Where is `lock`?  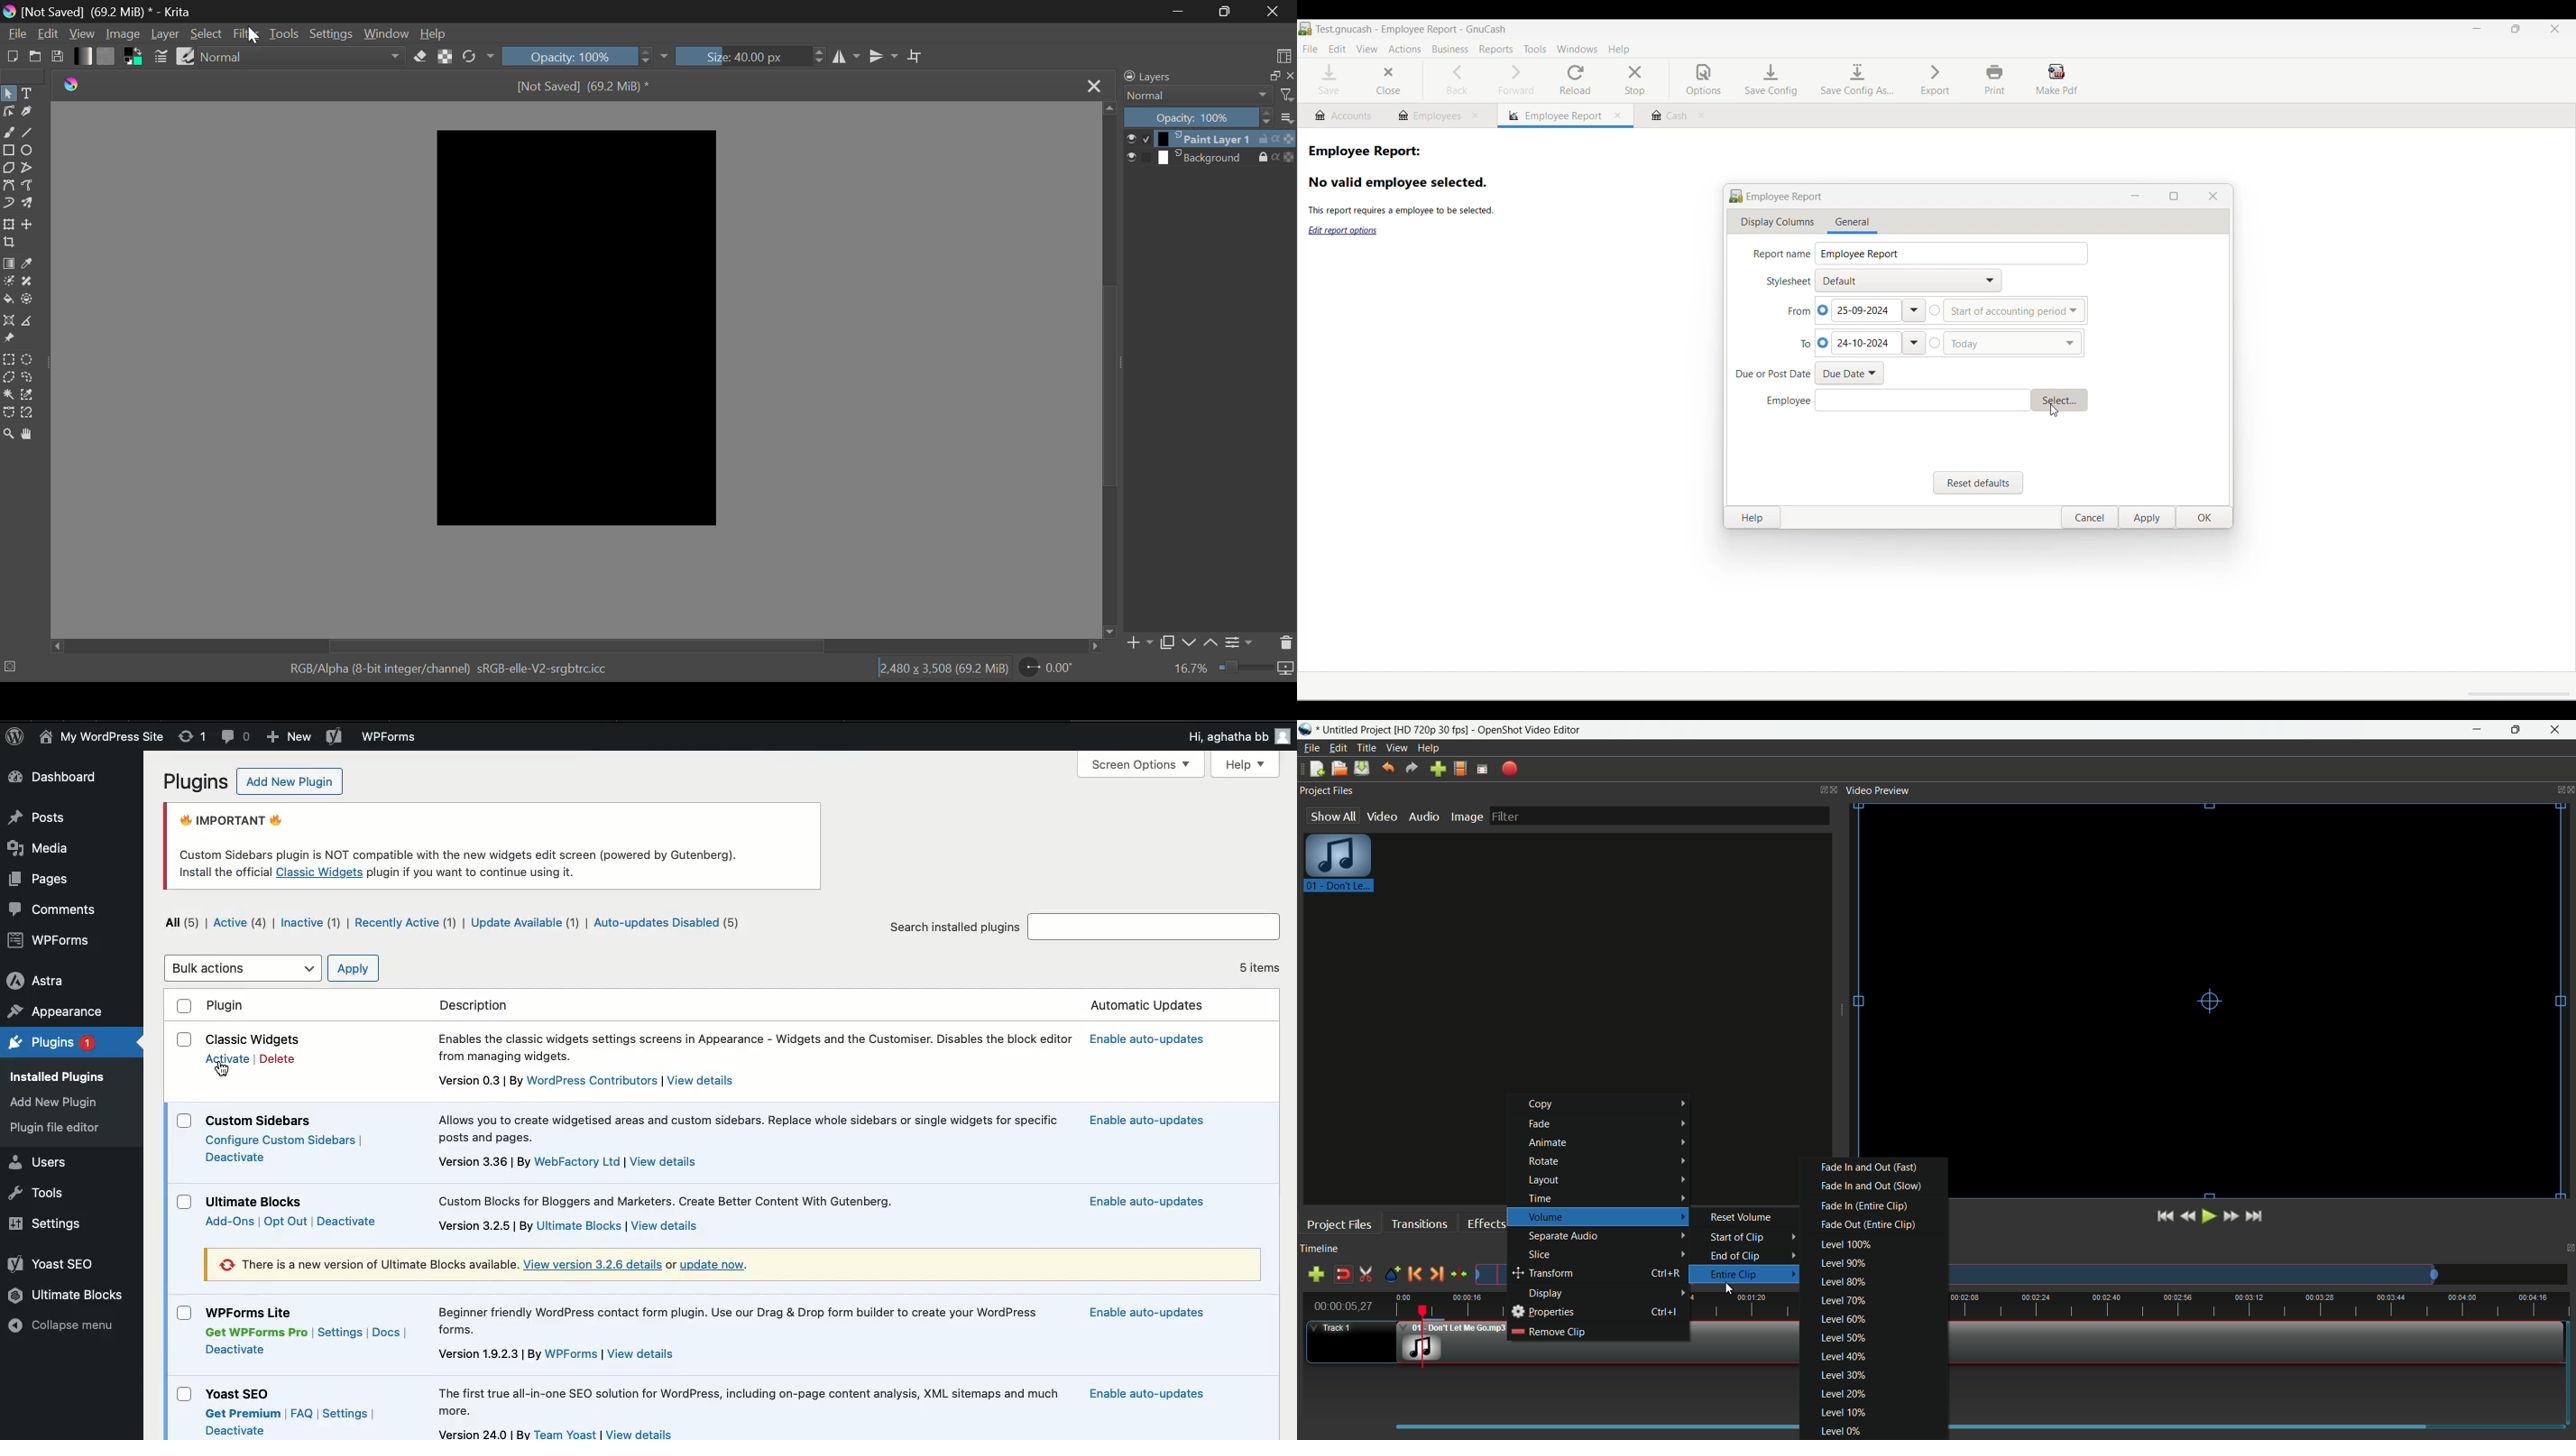 lock is located at coordinates (1254, 157).